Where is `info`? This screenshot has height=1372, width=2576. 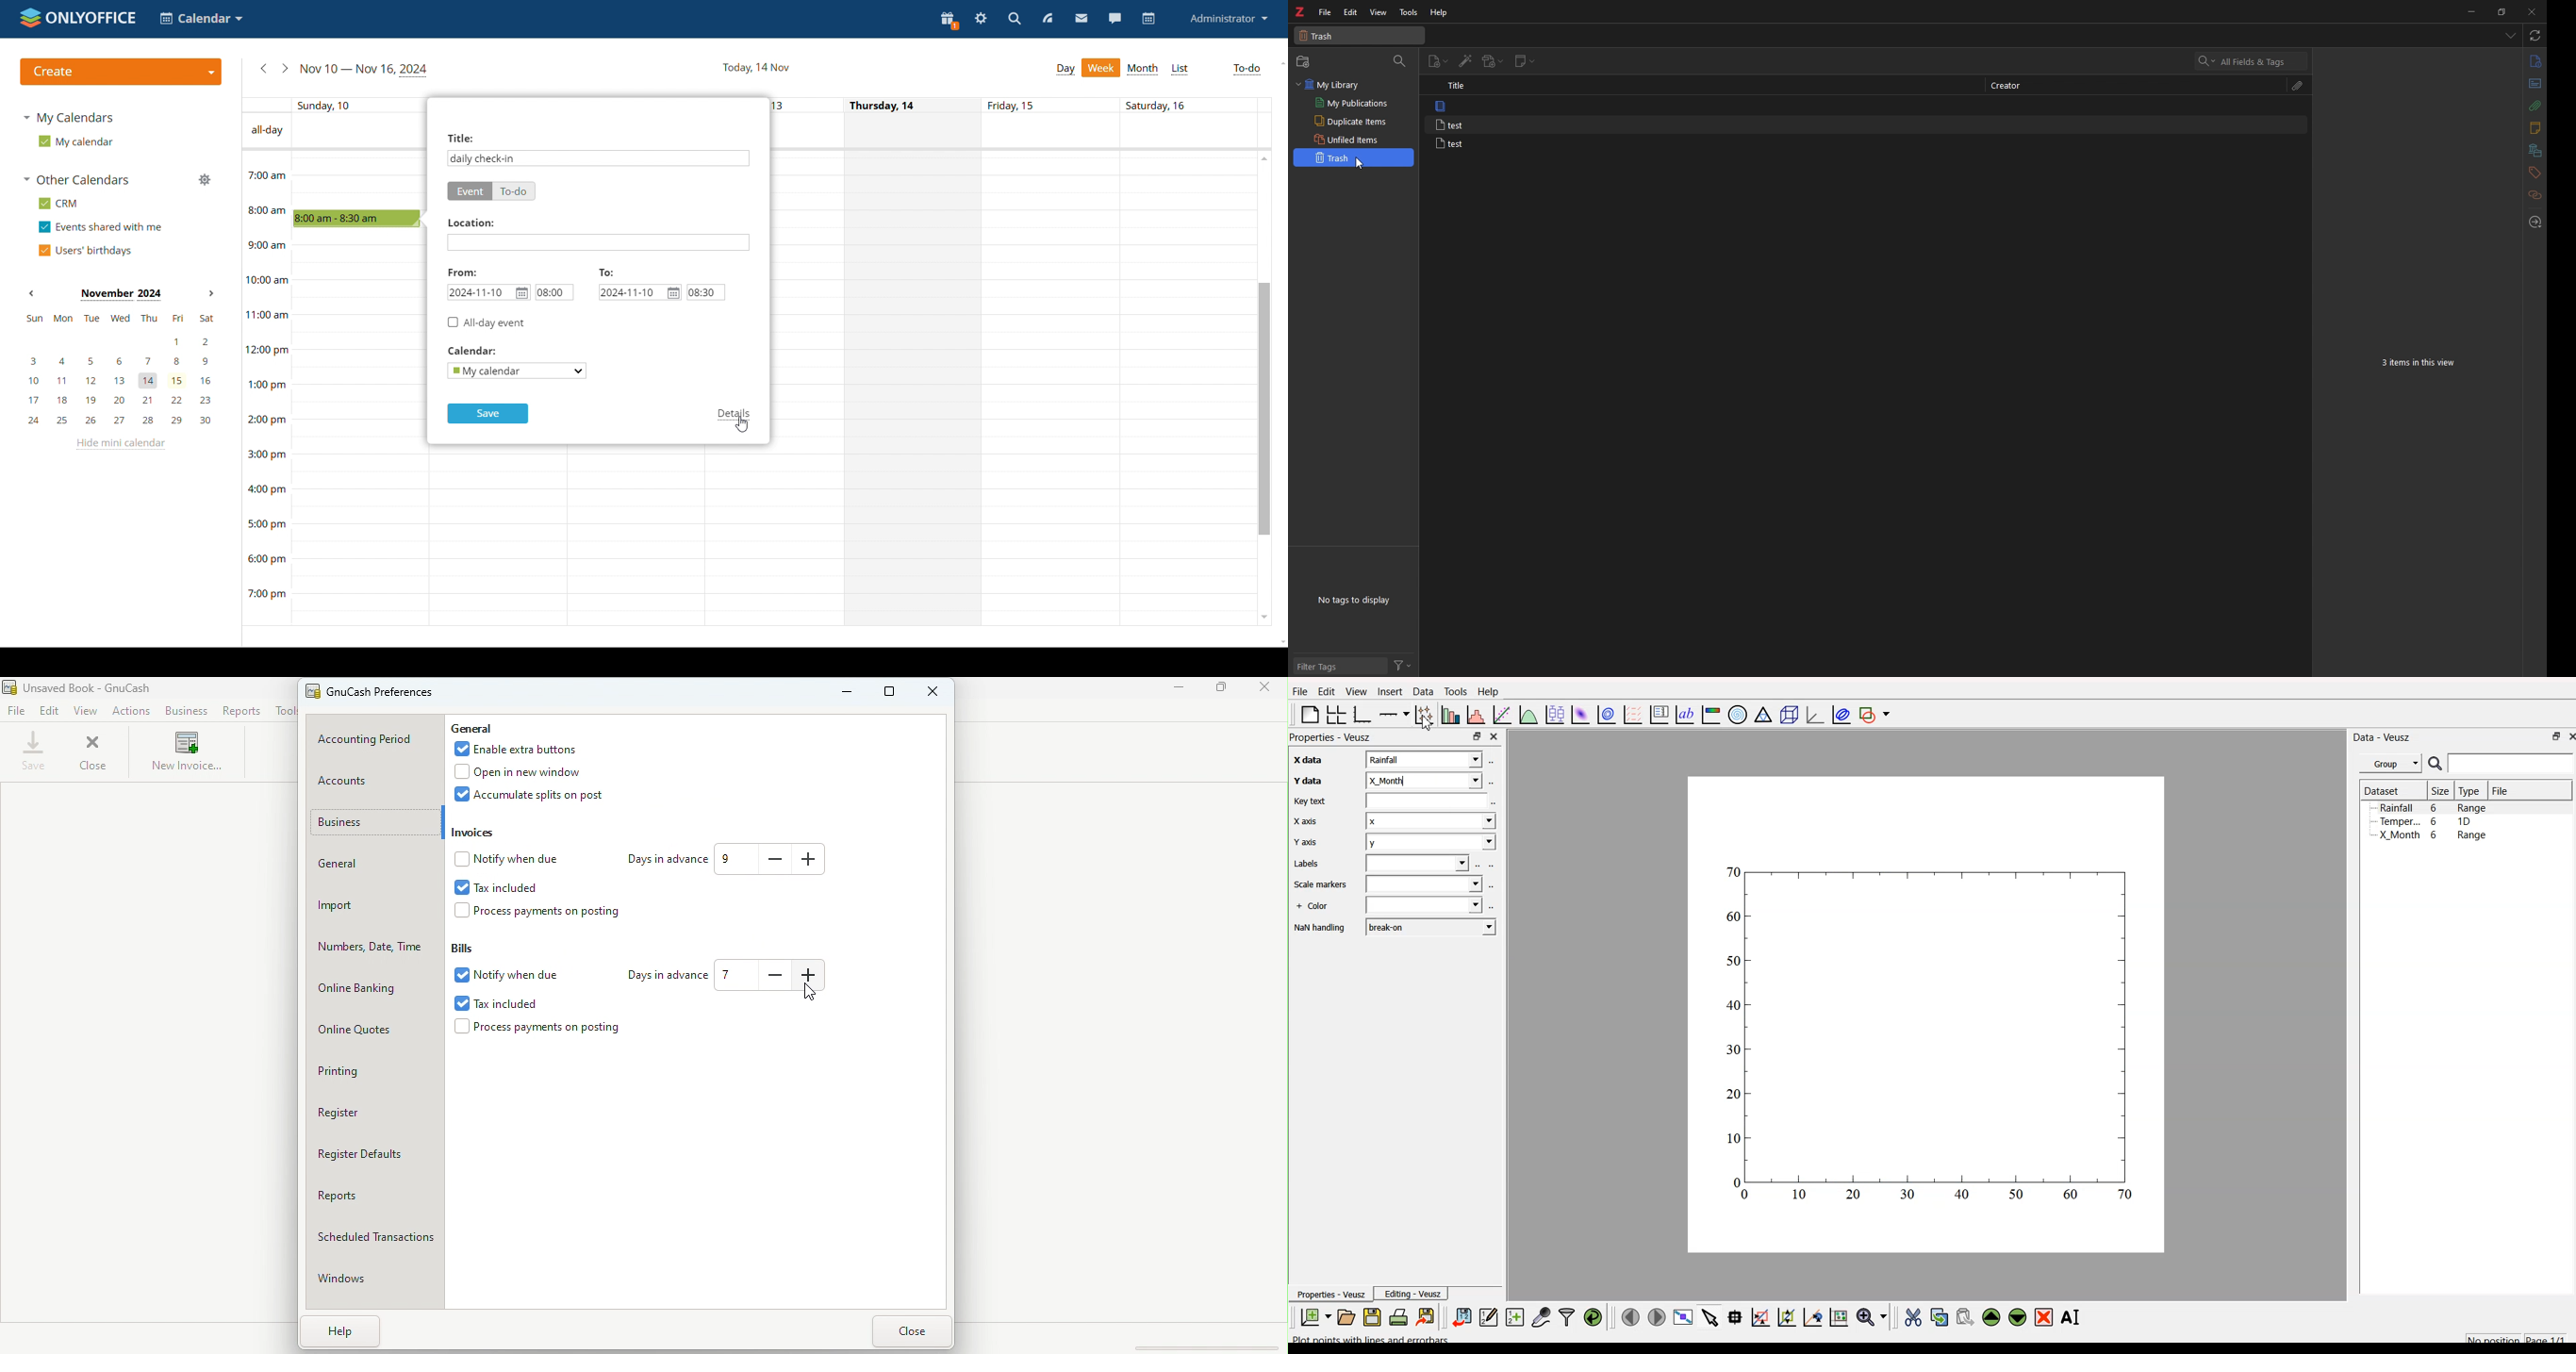
info is located at coordinates (2536, 61).